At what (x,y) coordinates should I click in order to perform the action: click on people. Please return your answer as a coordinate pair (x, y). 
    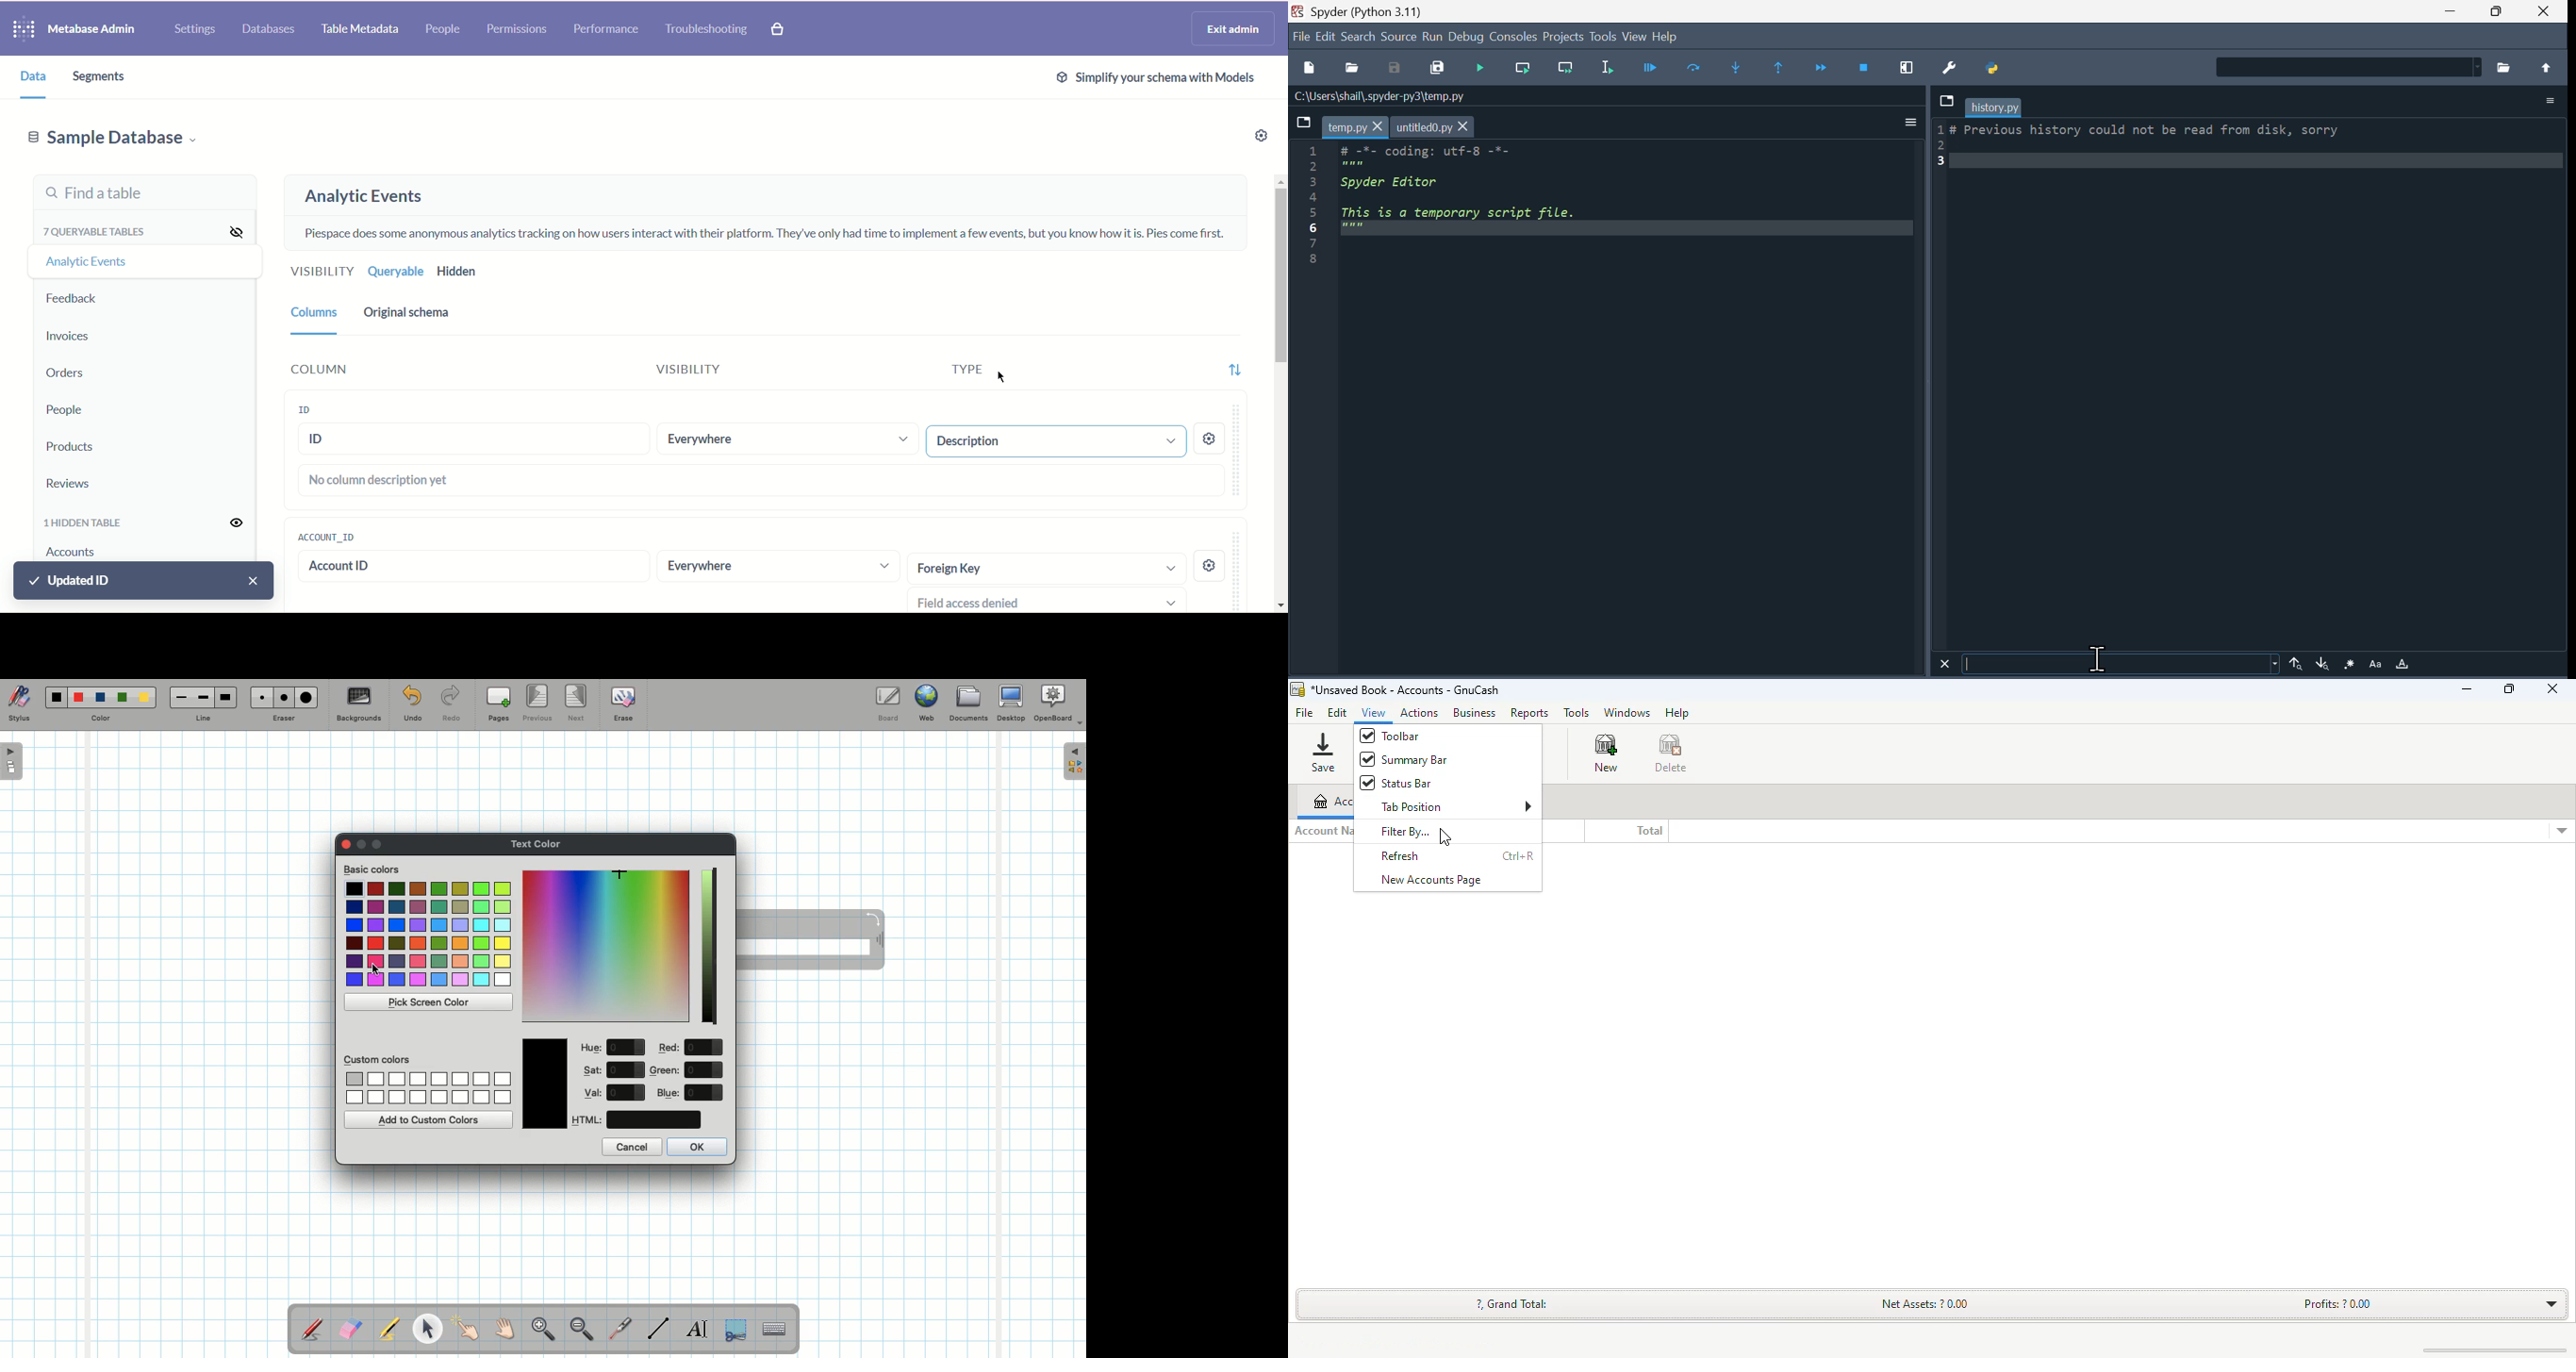
    Looking at the image, I should click on (442, 30).